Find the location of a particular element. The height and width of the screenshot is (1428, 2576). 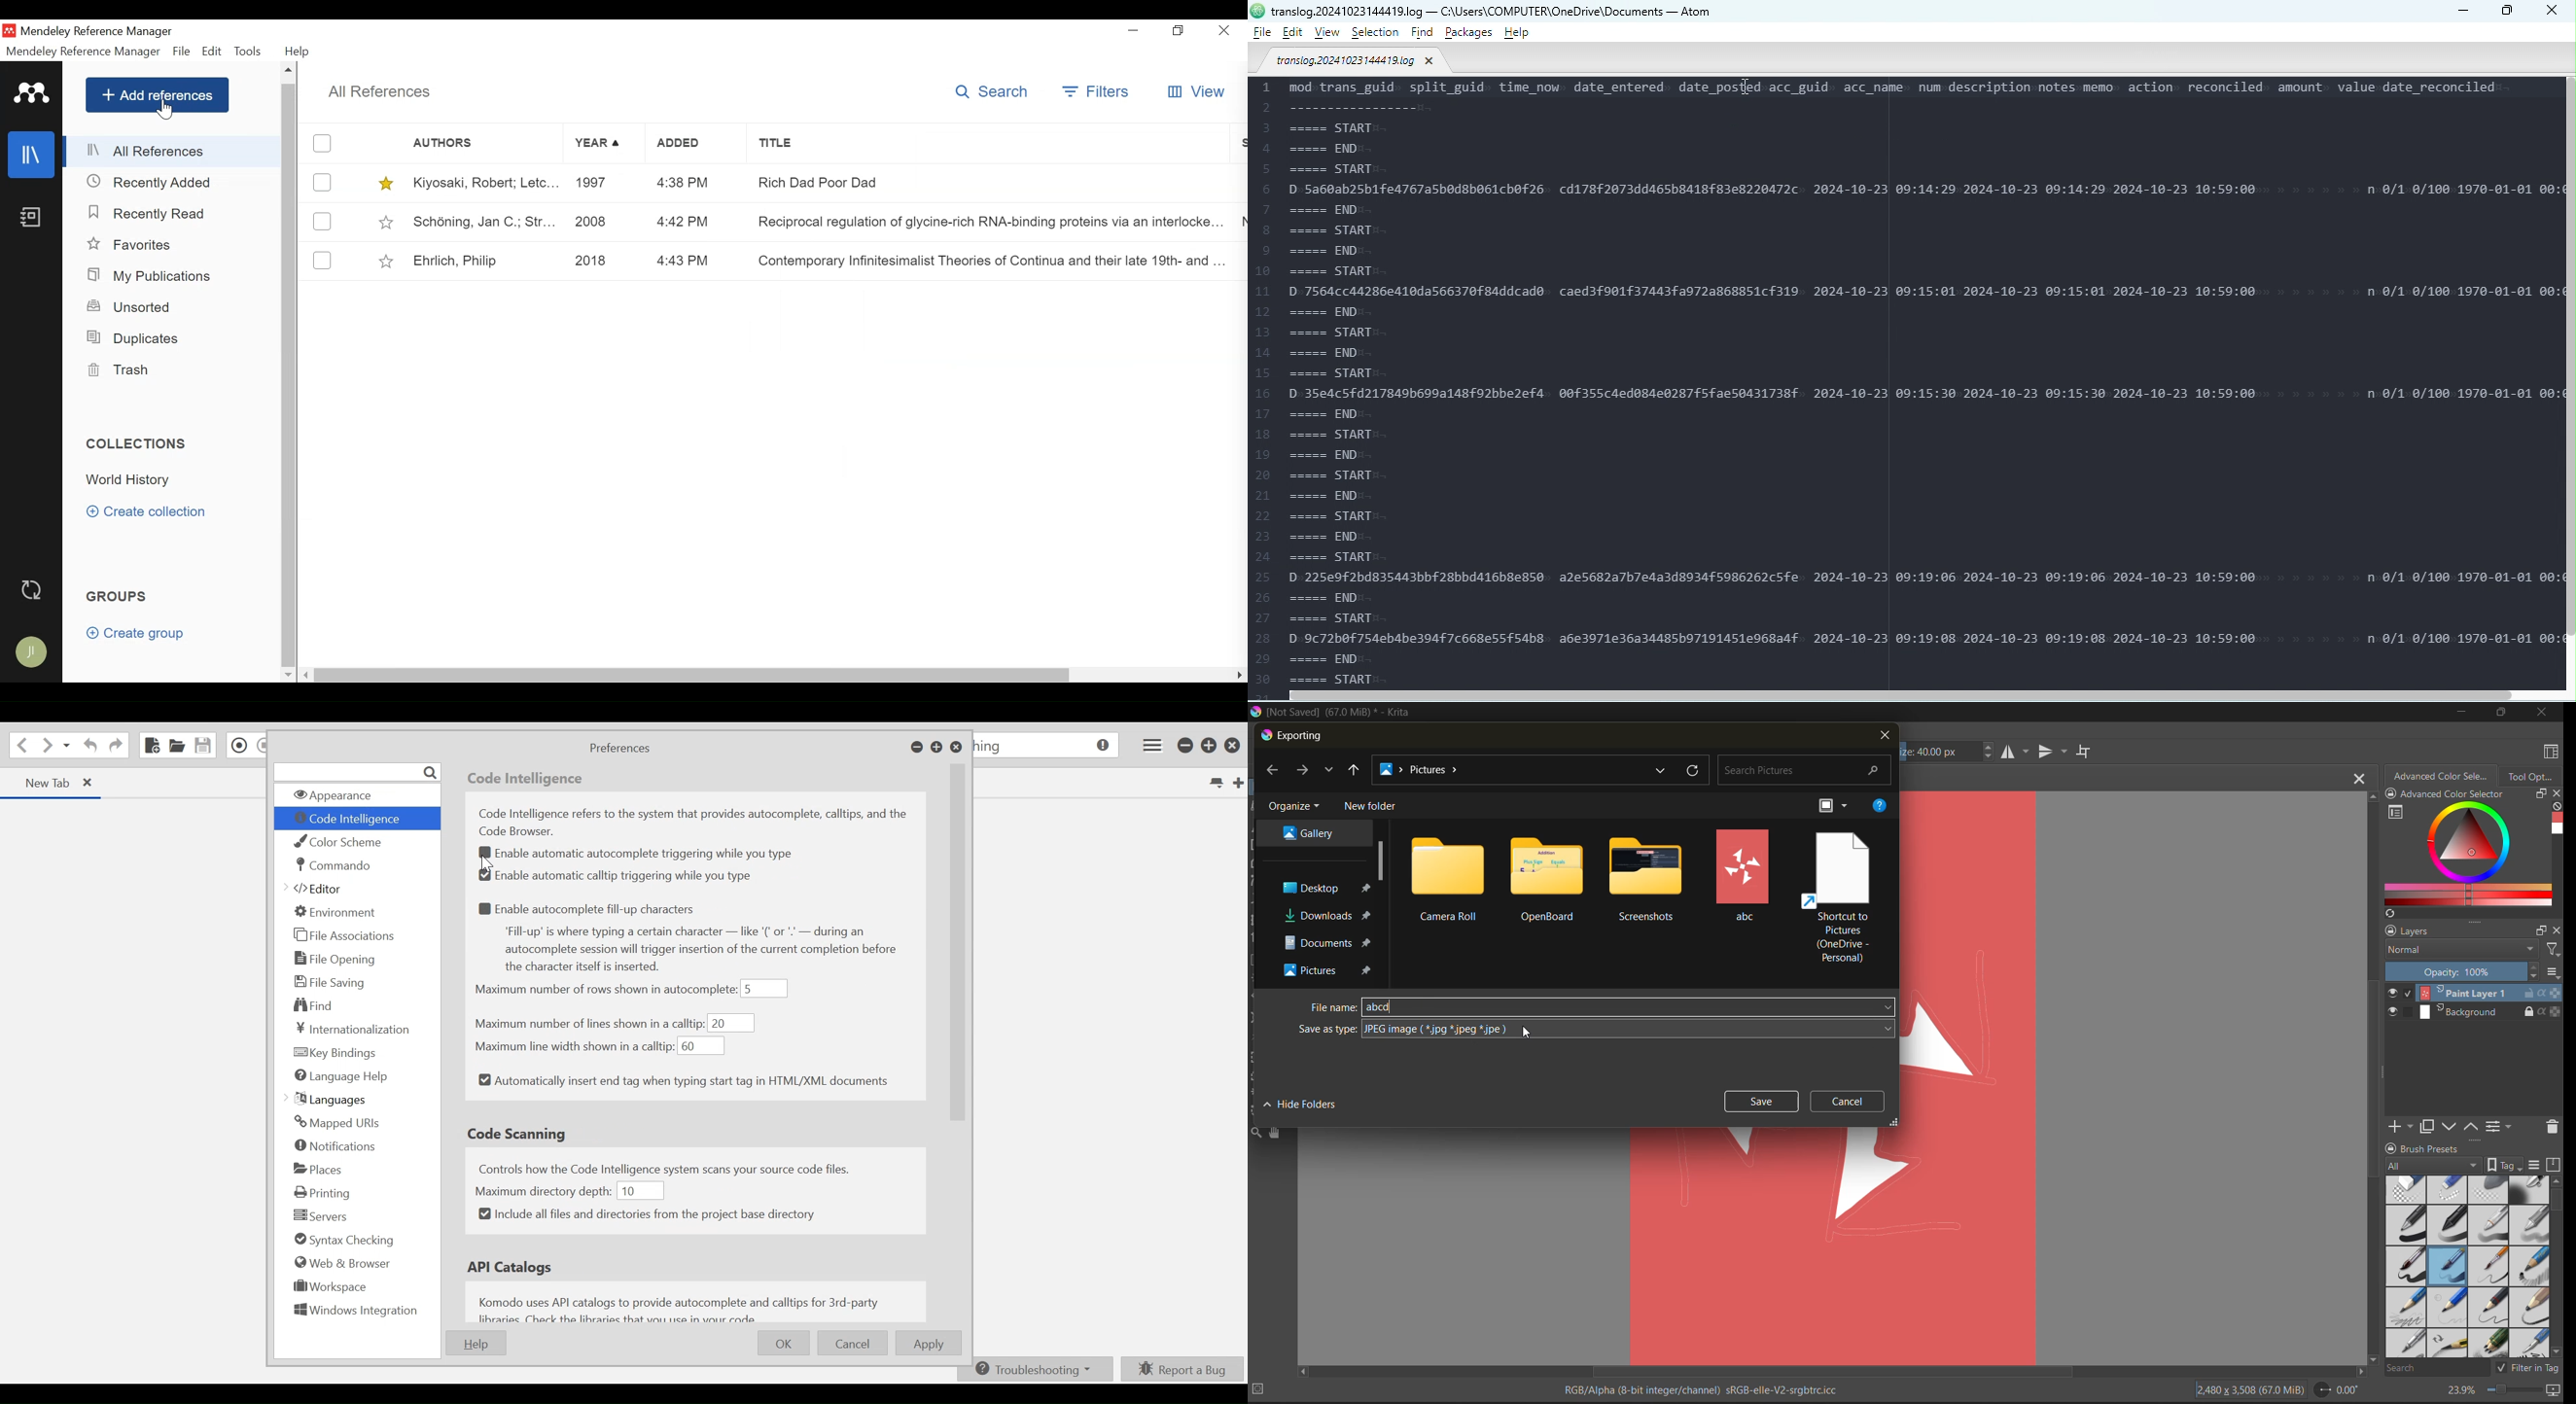

Schöning, Jan C.; Str... is located at coordinates (484, 222).